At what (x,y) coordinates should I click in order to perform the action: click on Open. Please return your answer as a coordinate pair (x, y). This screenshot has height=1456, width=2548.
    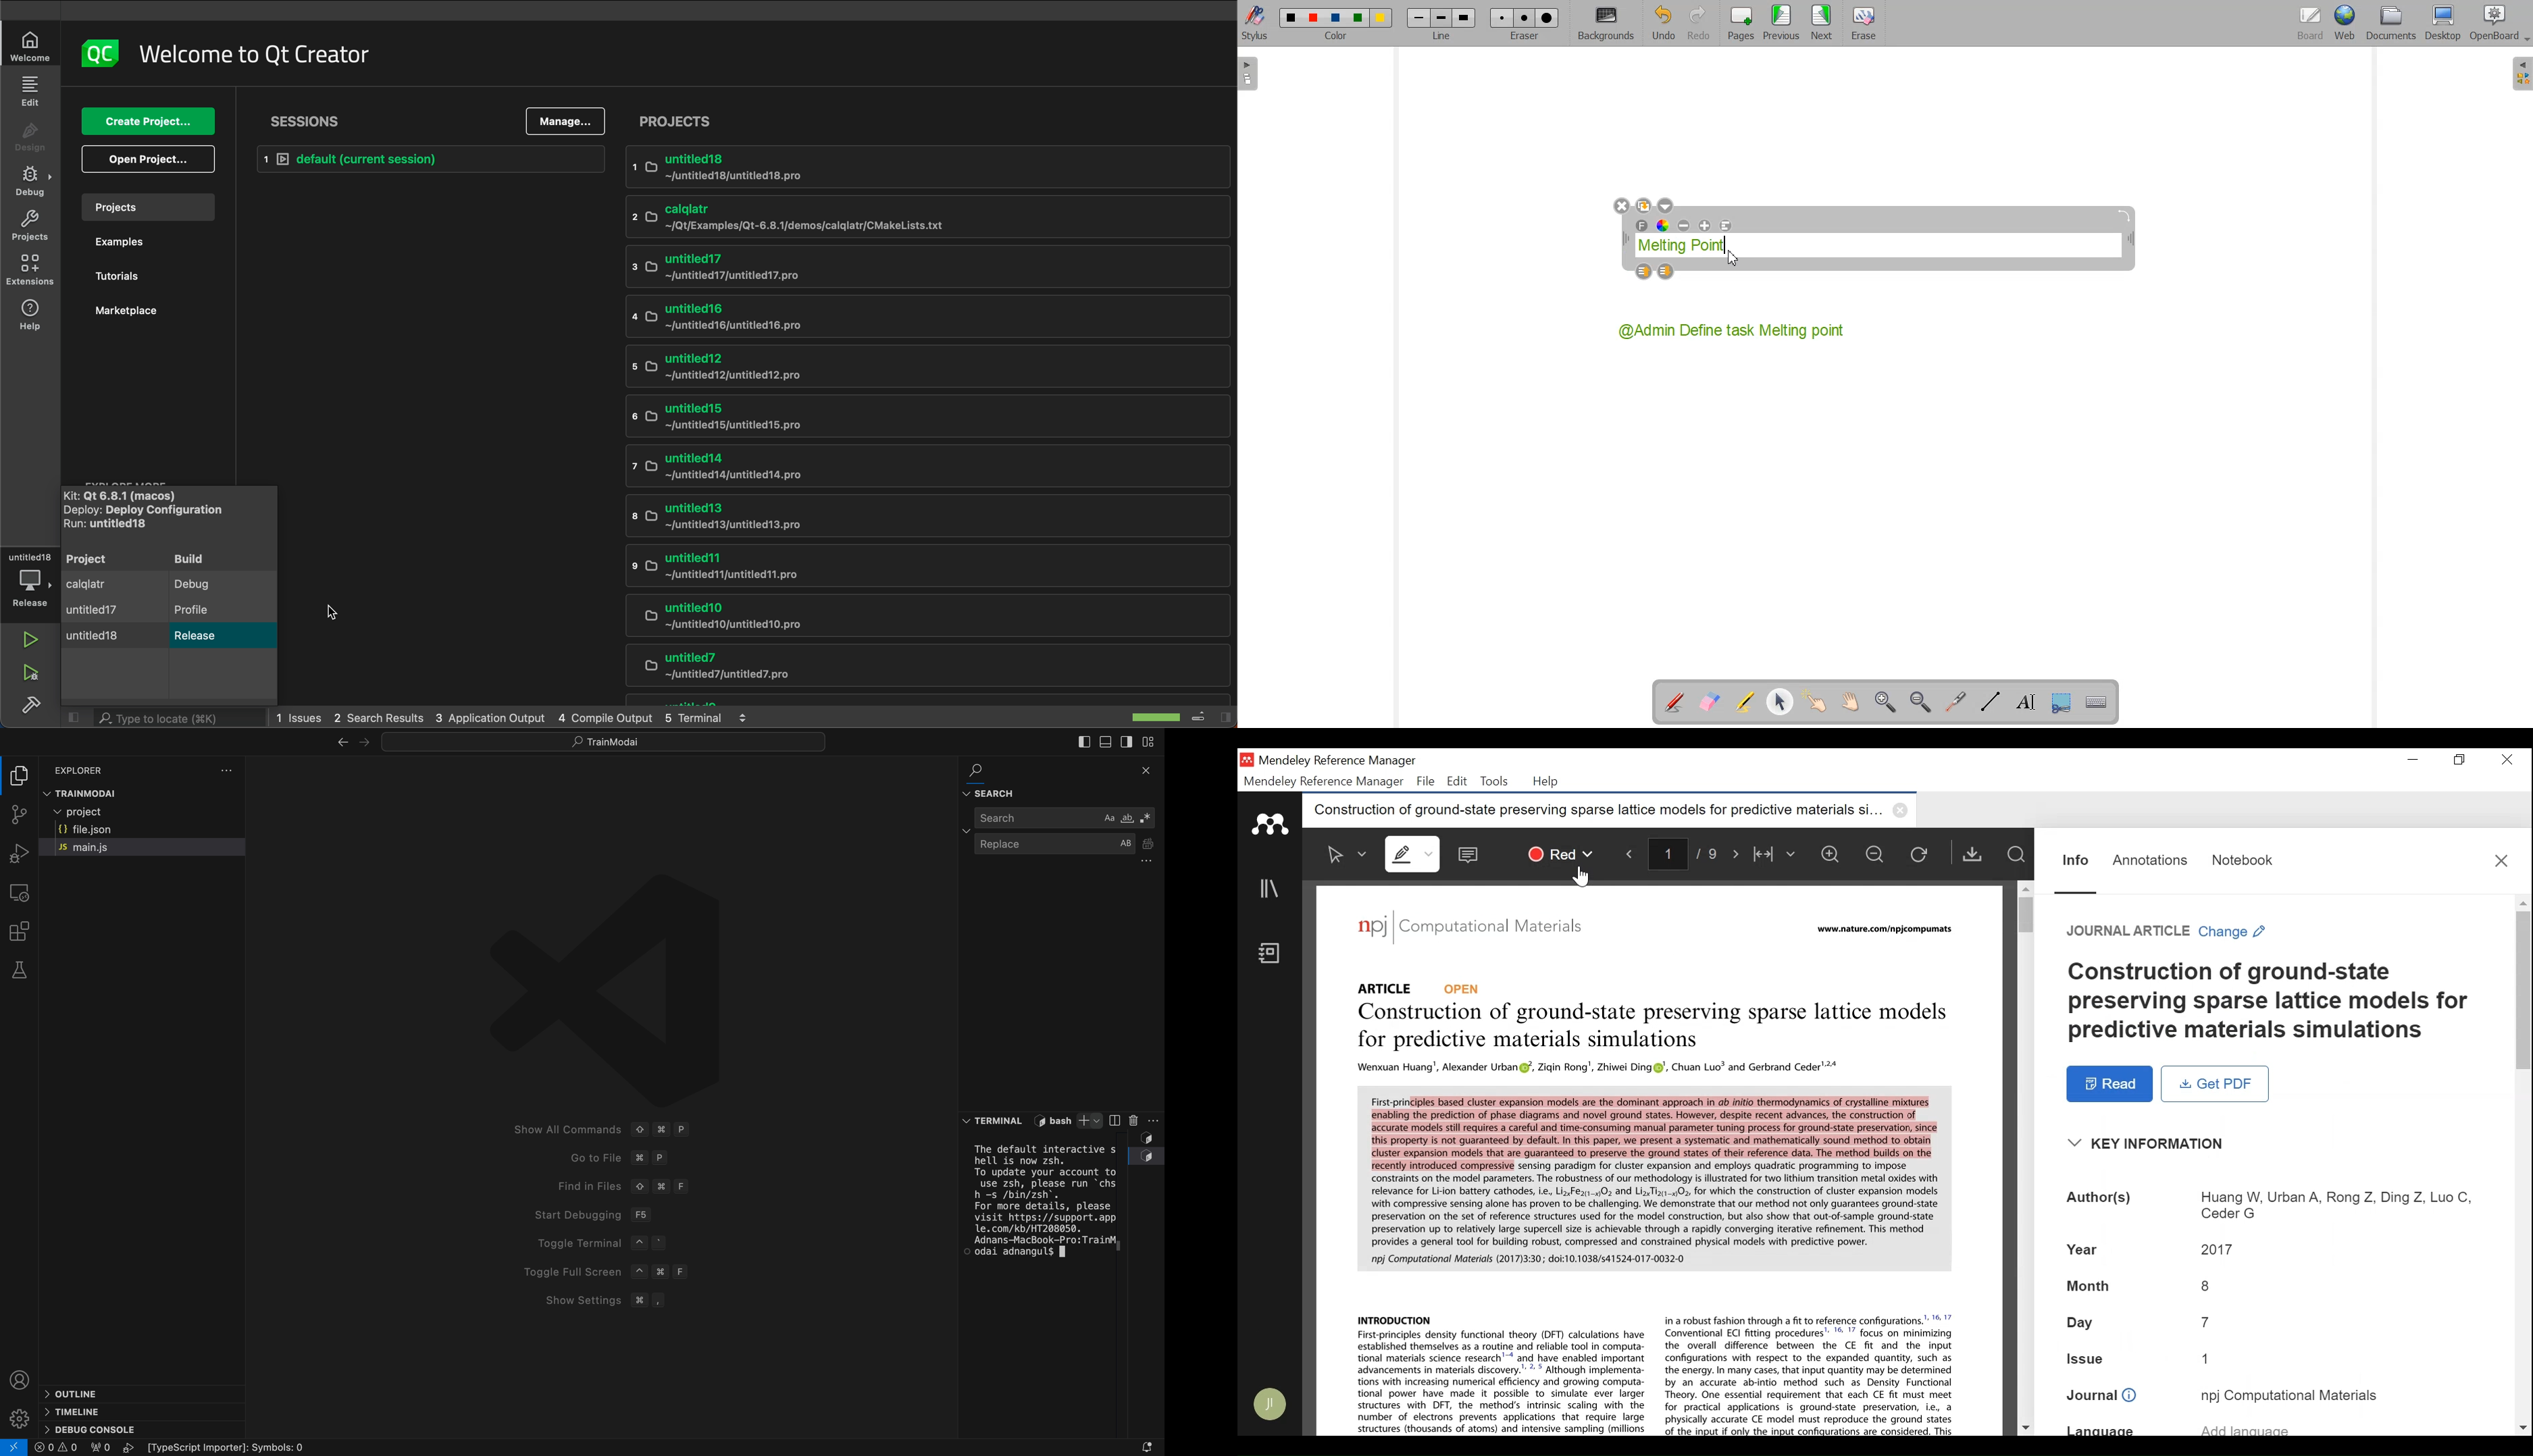
    Looking at the image, I should click on (1465, 988).